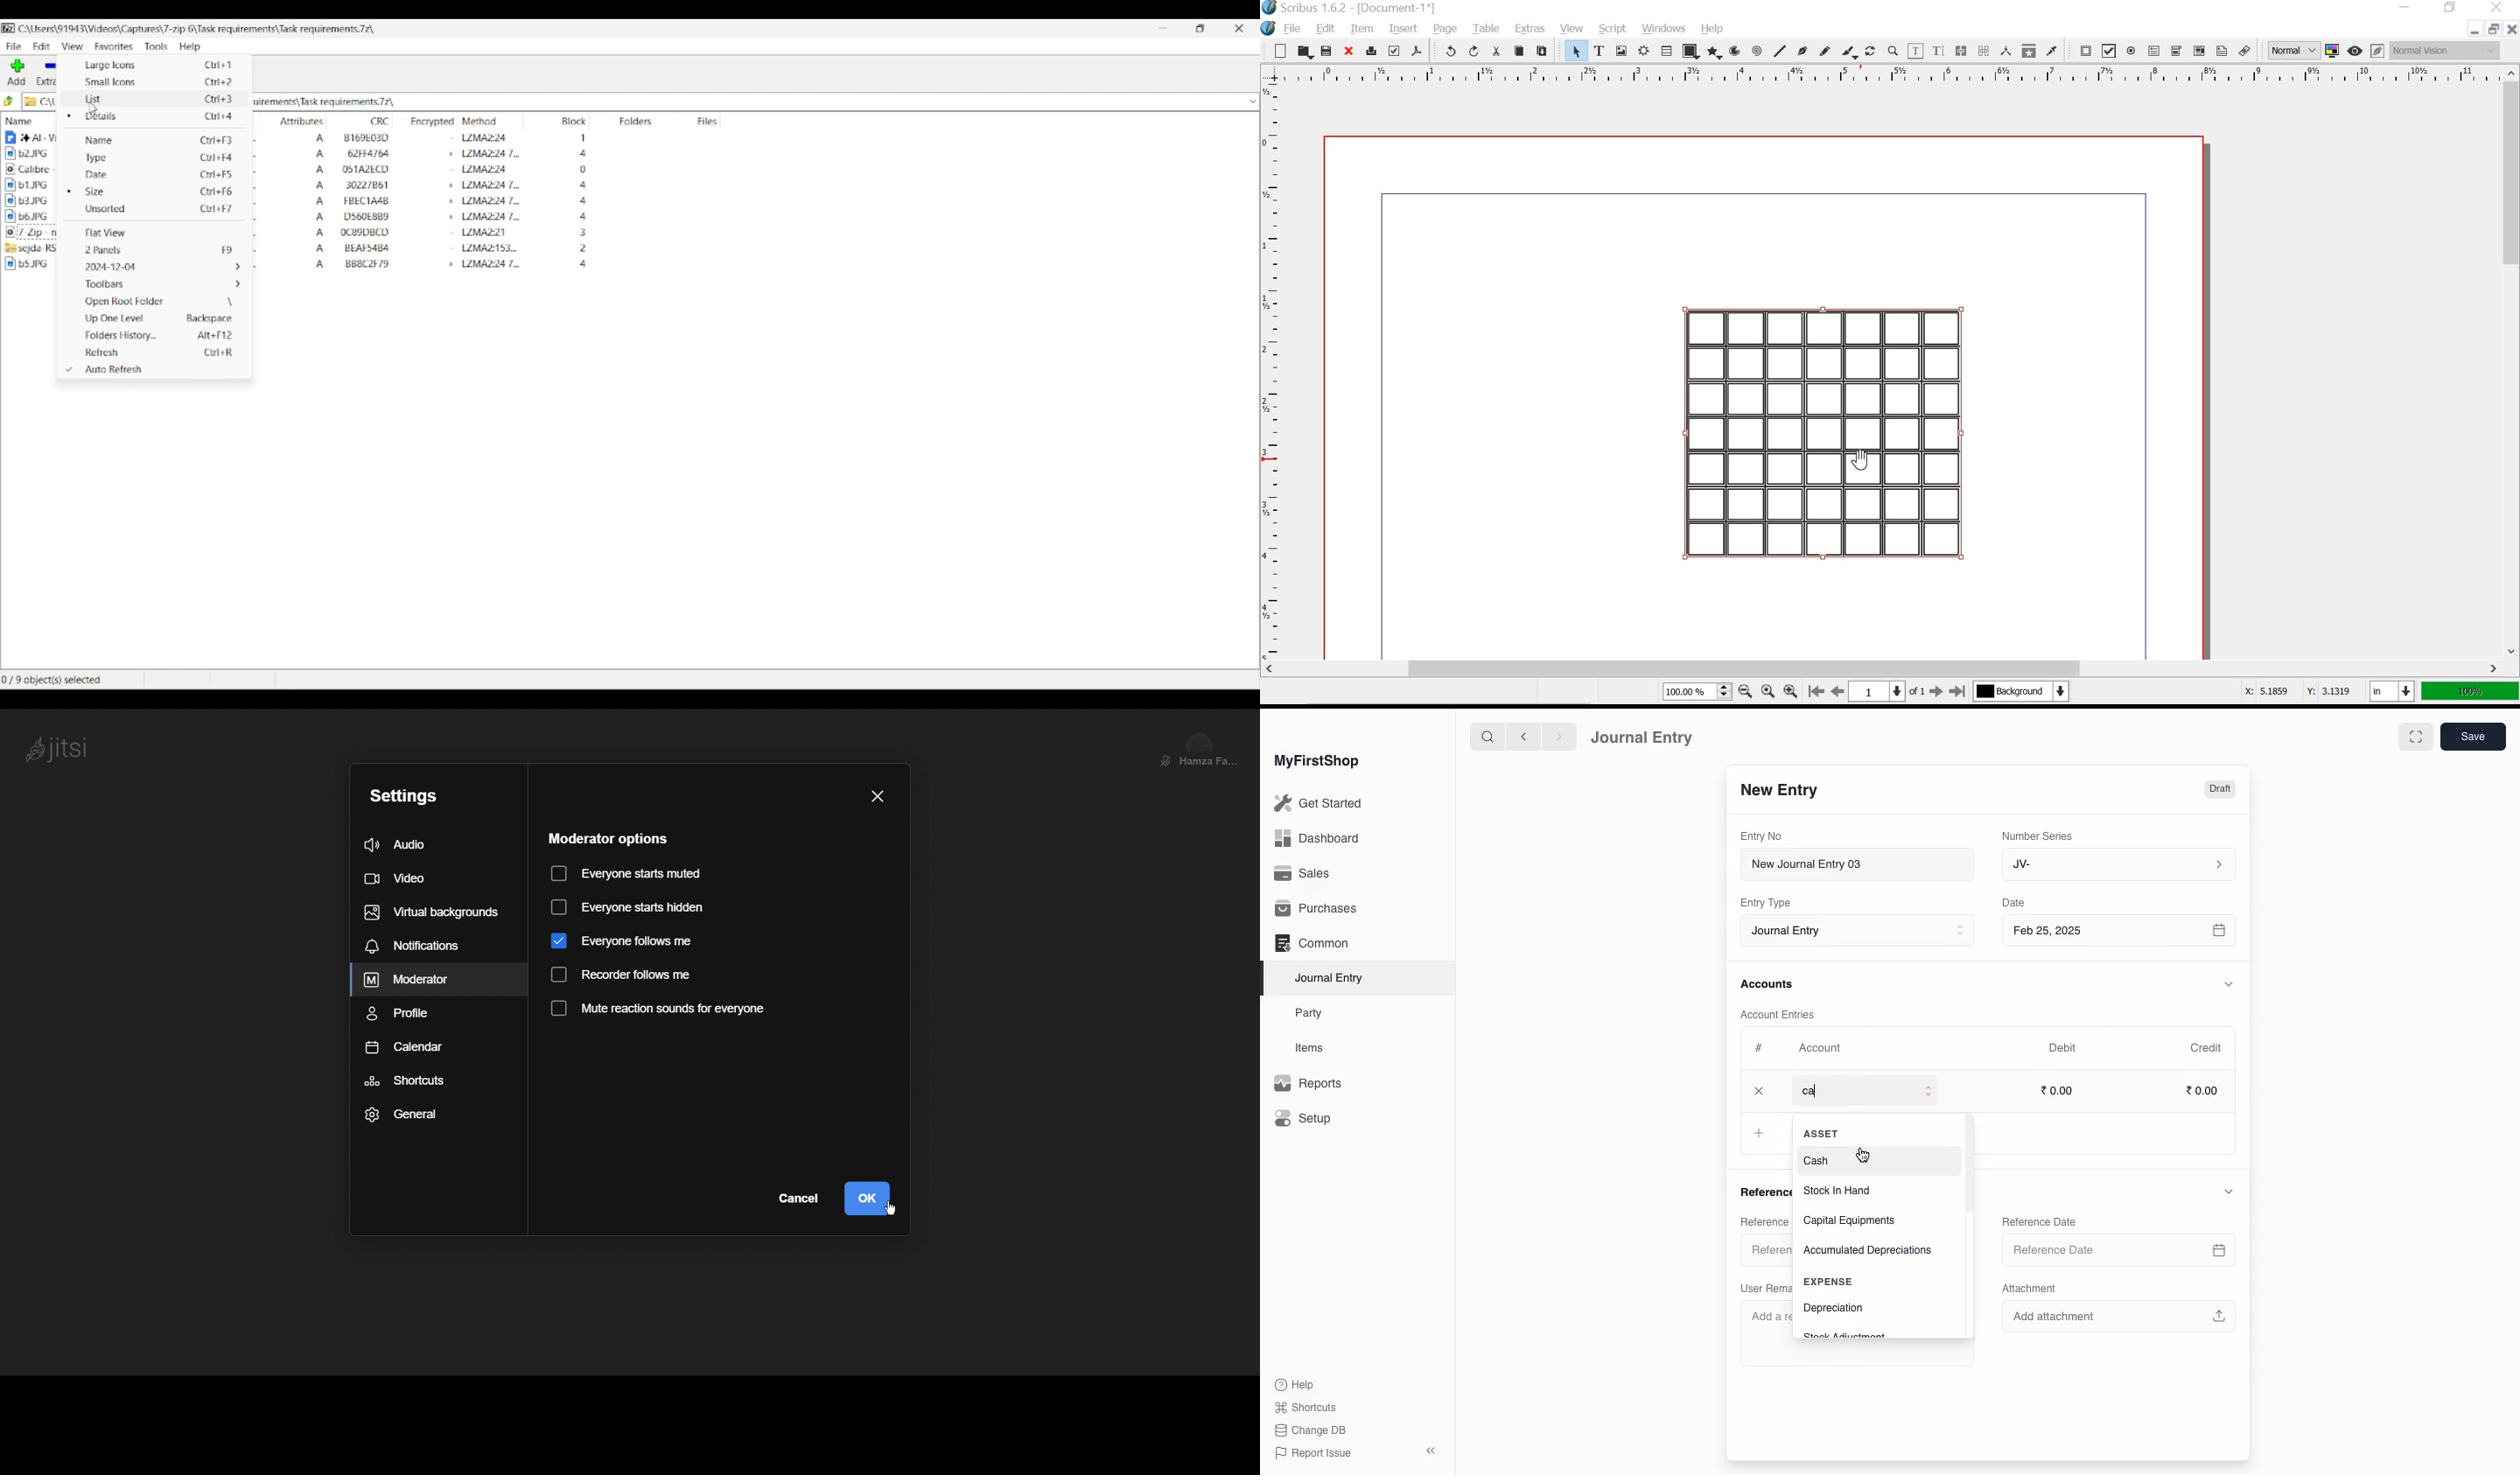 This screenshot has width=2520, height=1484. Describe the element at coordinates (1576, 52) in the screenshot. I see `select item` at that location.